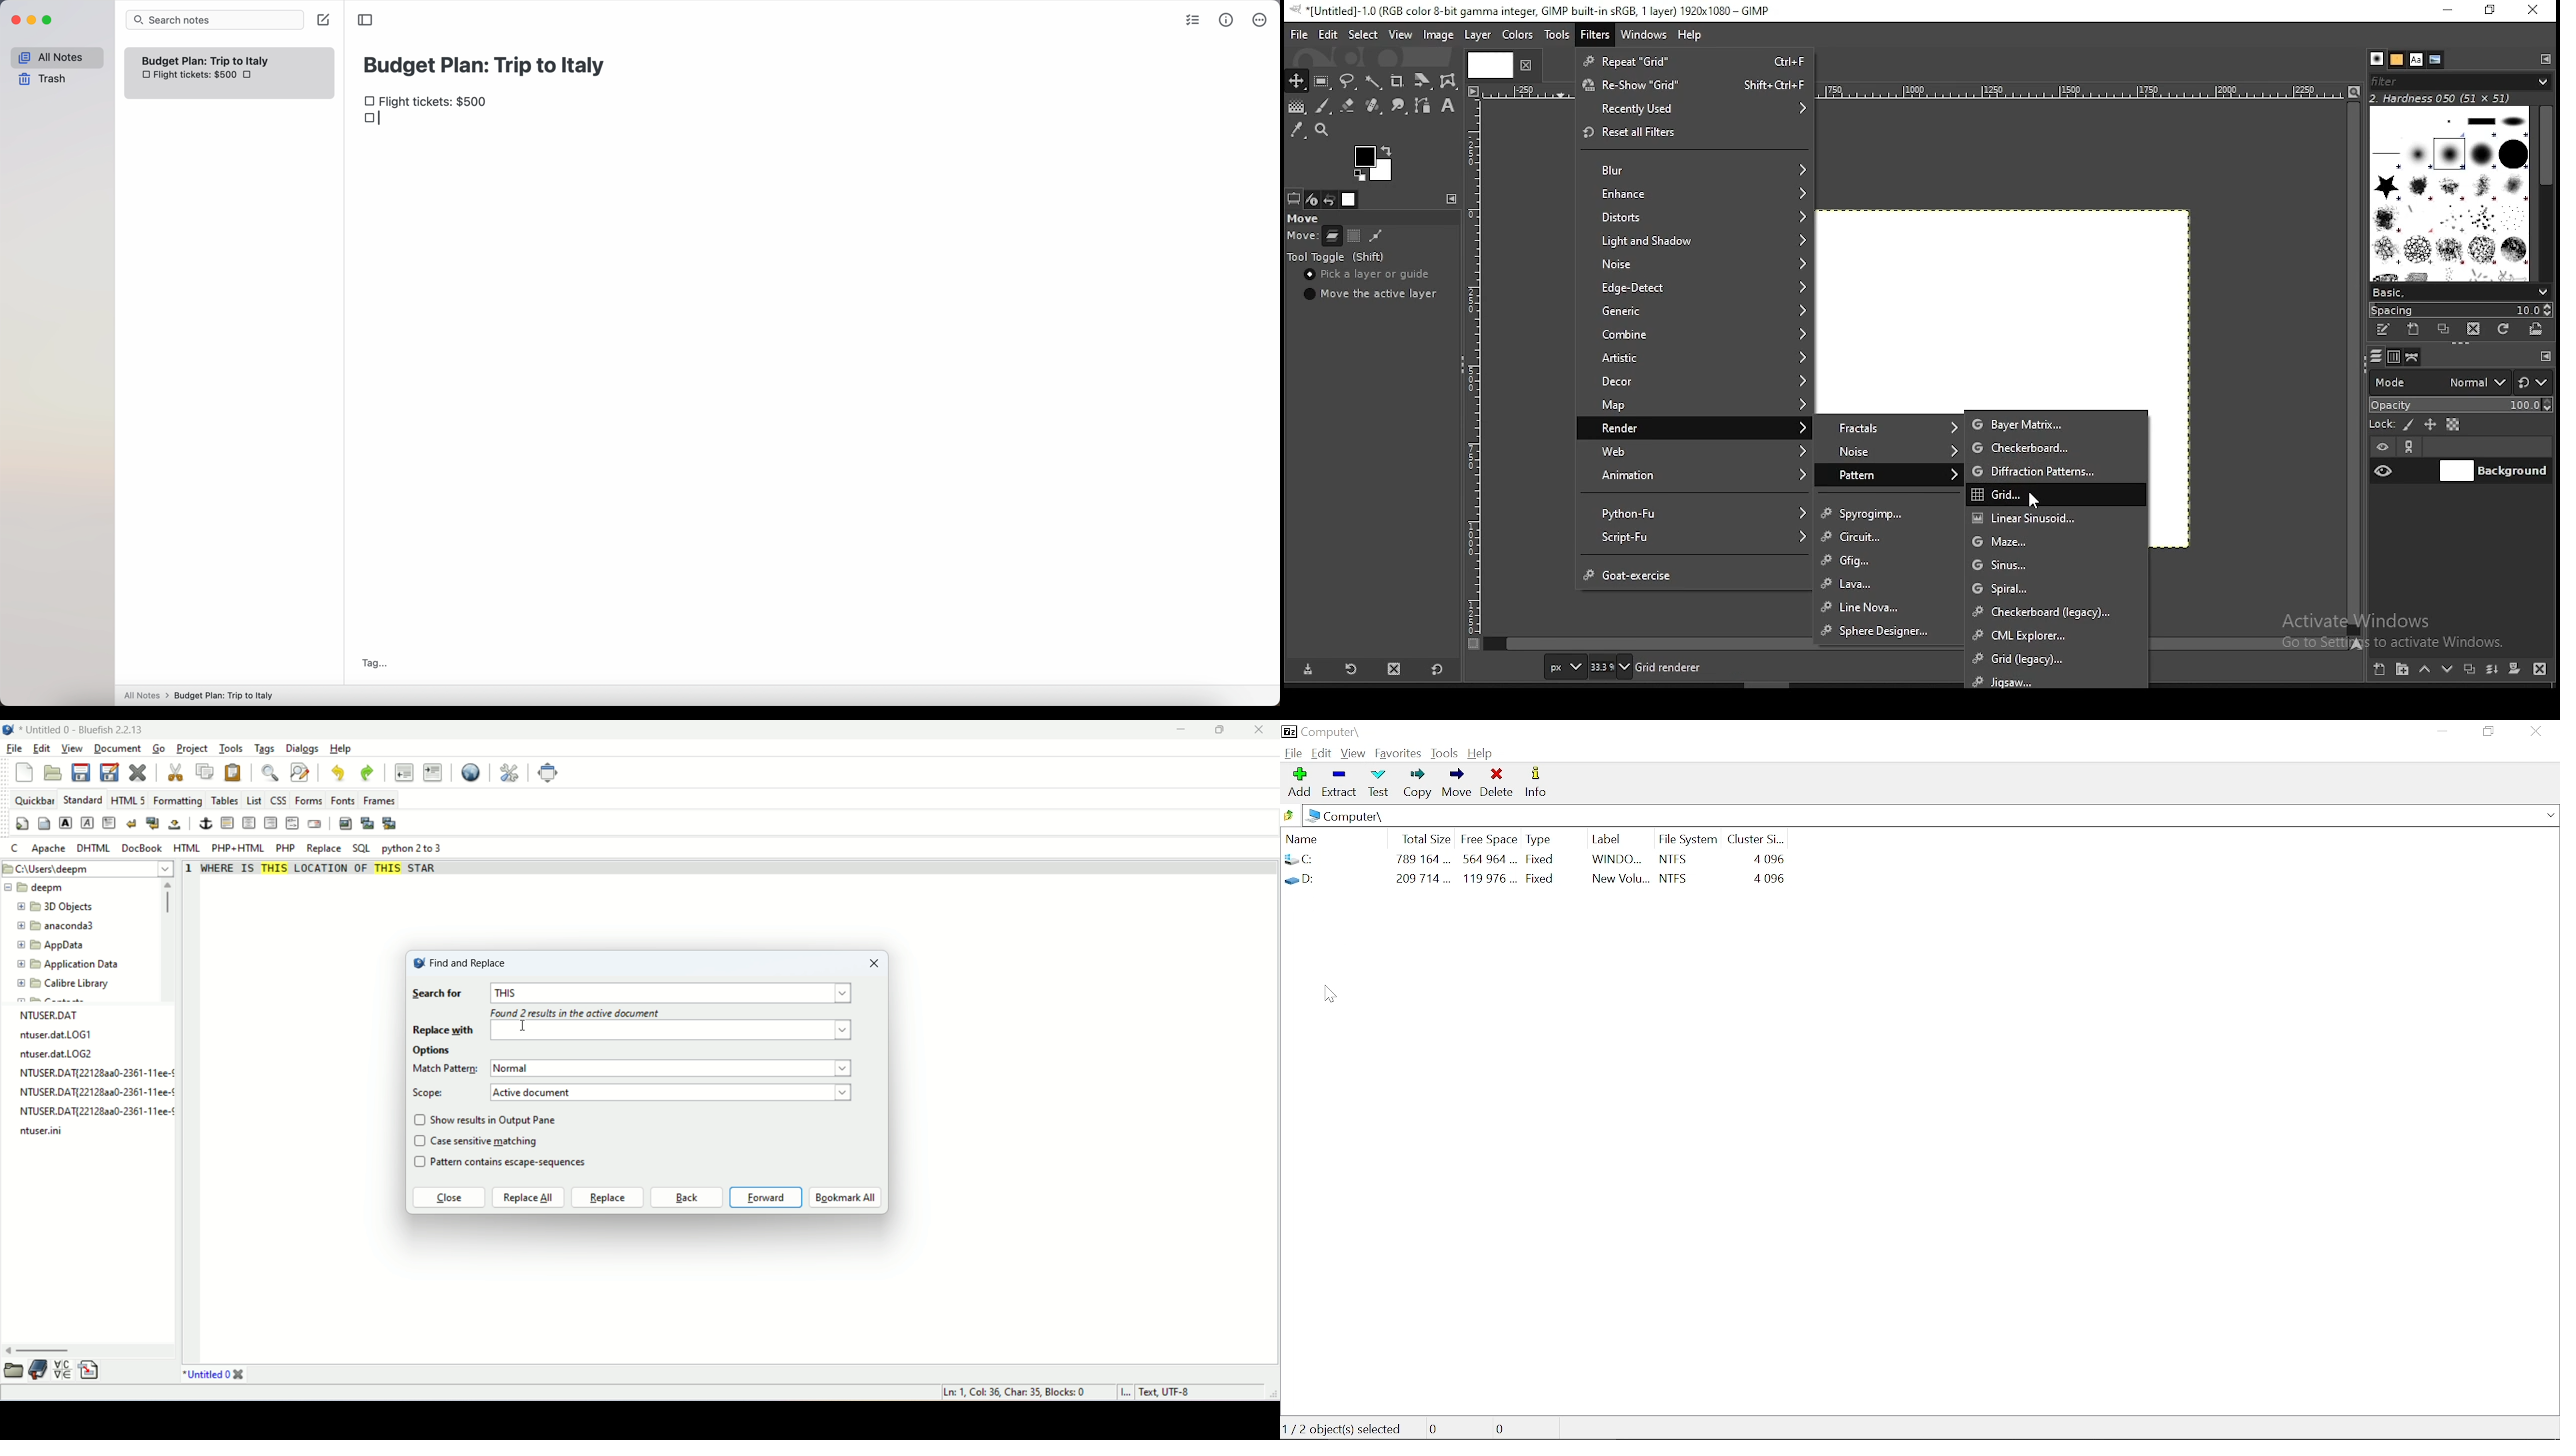 The image size is (2576, 1456). Describe the element at coordinates (13, 748) in the screenshot. I see `file` at that location.